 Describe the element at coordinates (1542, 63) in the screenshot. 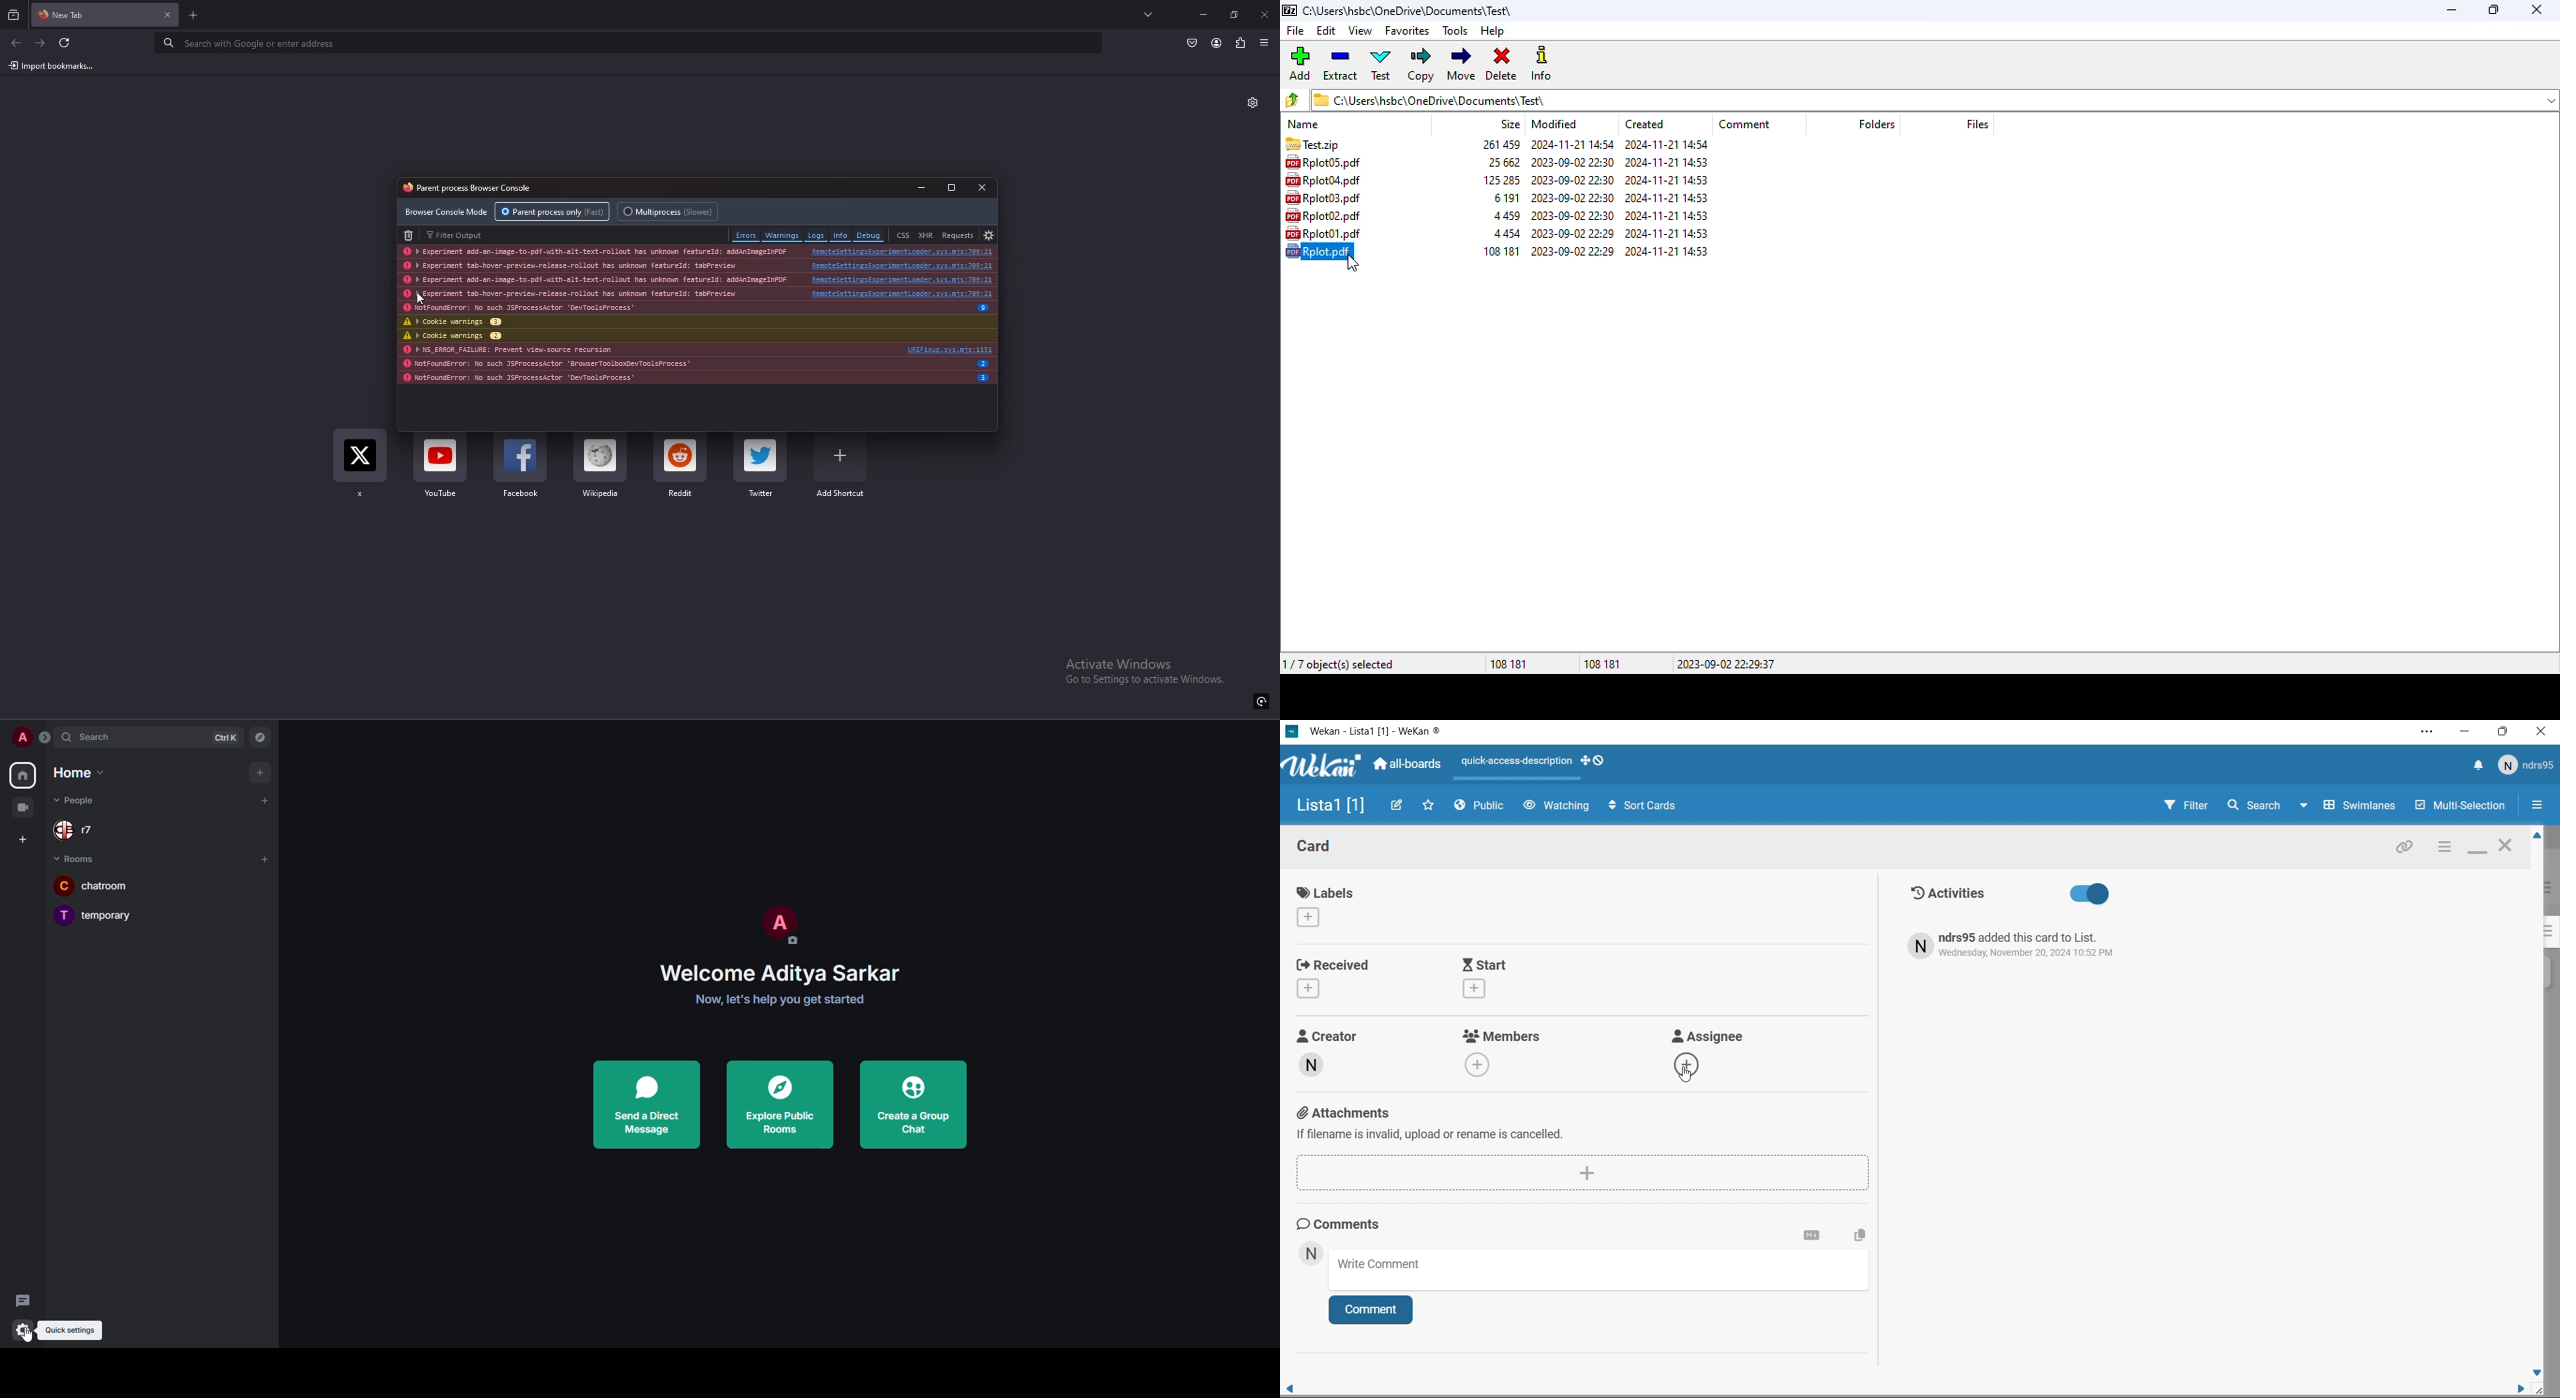

I see `info` at that location.